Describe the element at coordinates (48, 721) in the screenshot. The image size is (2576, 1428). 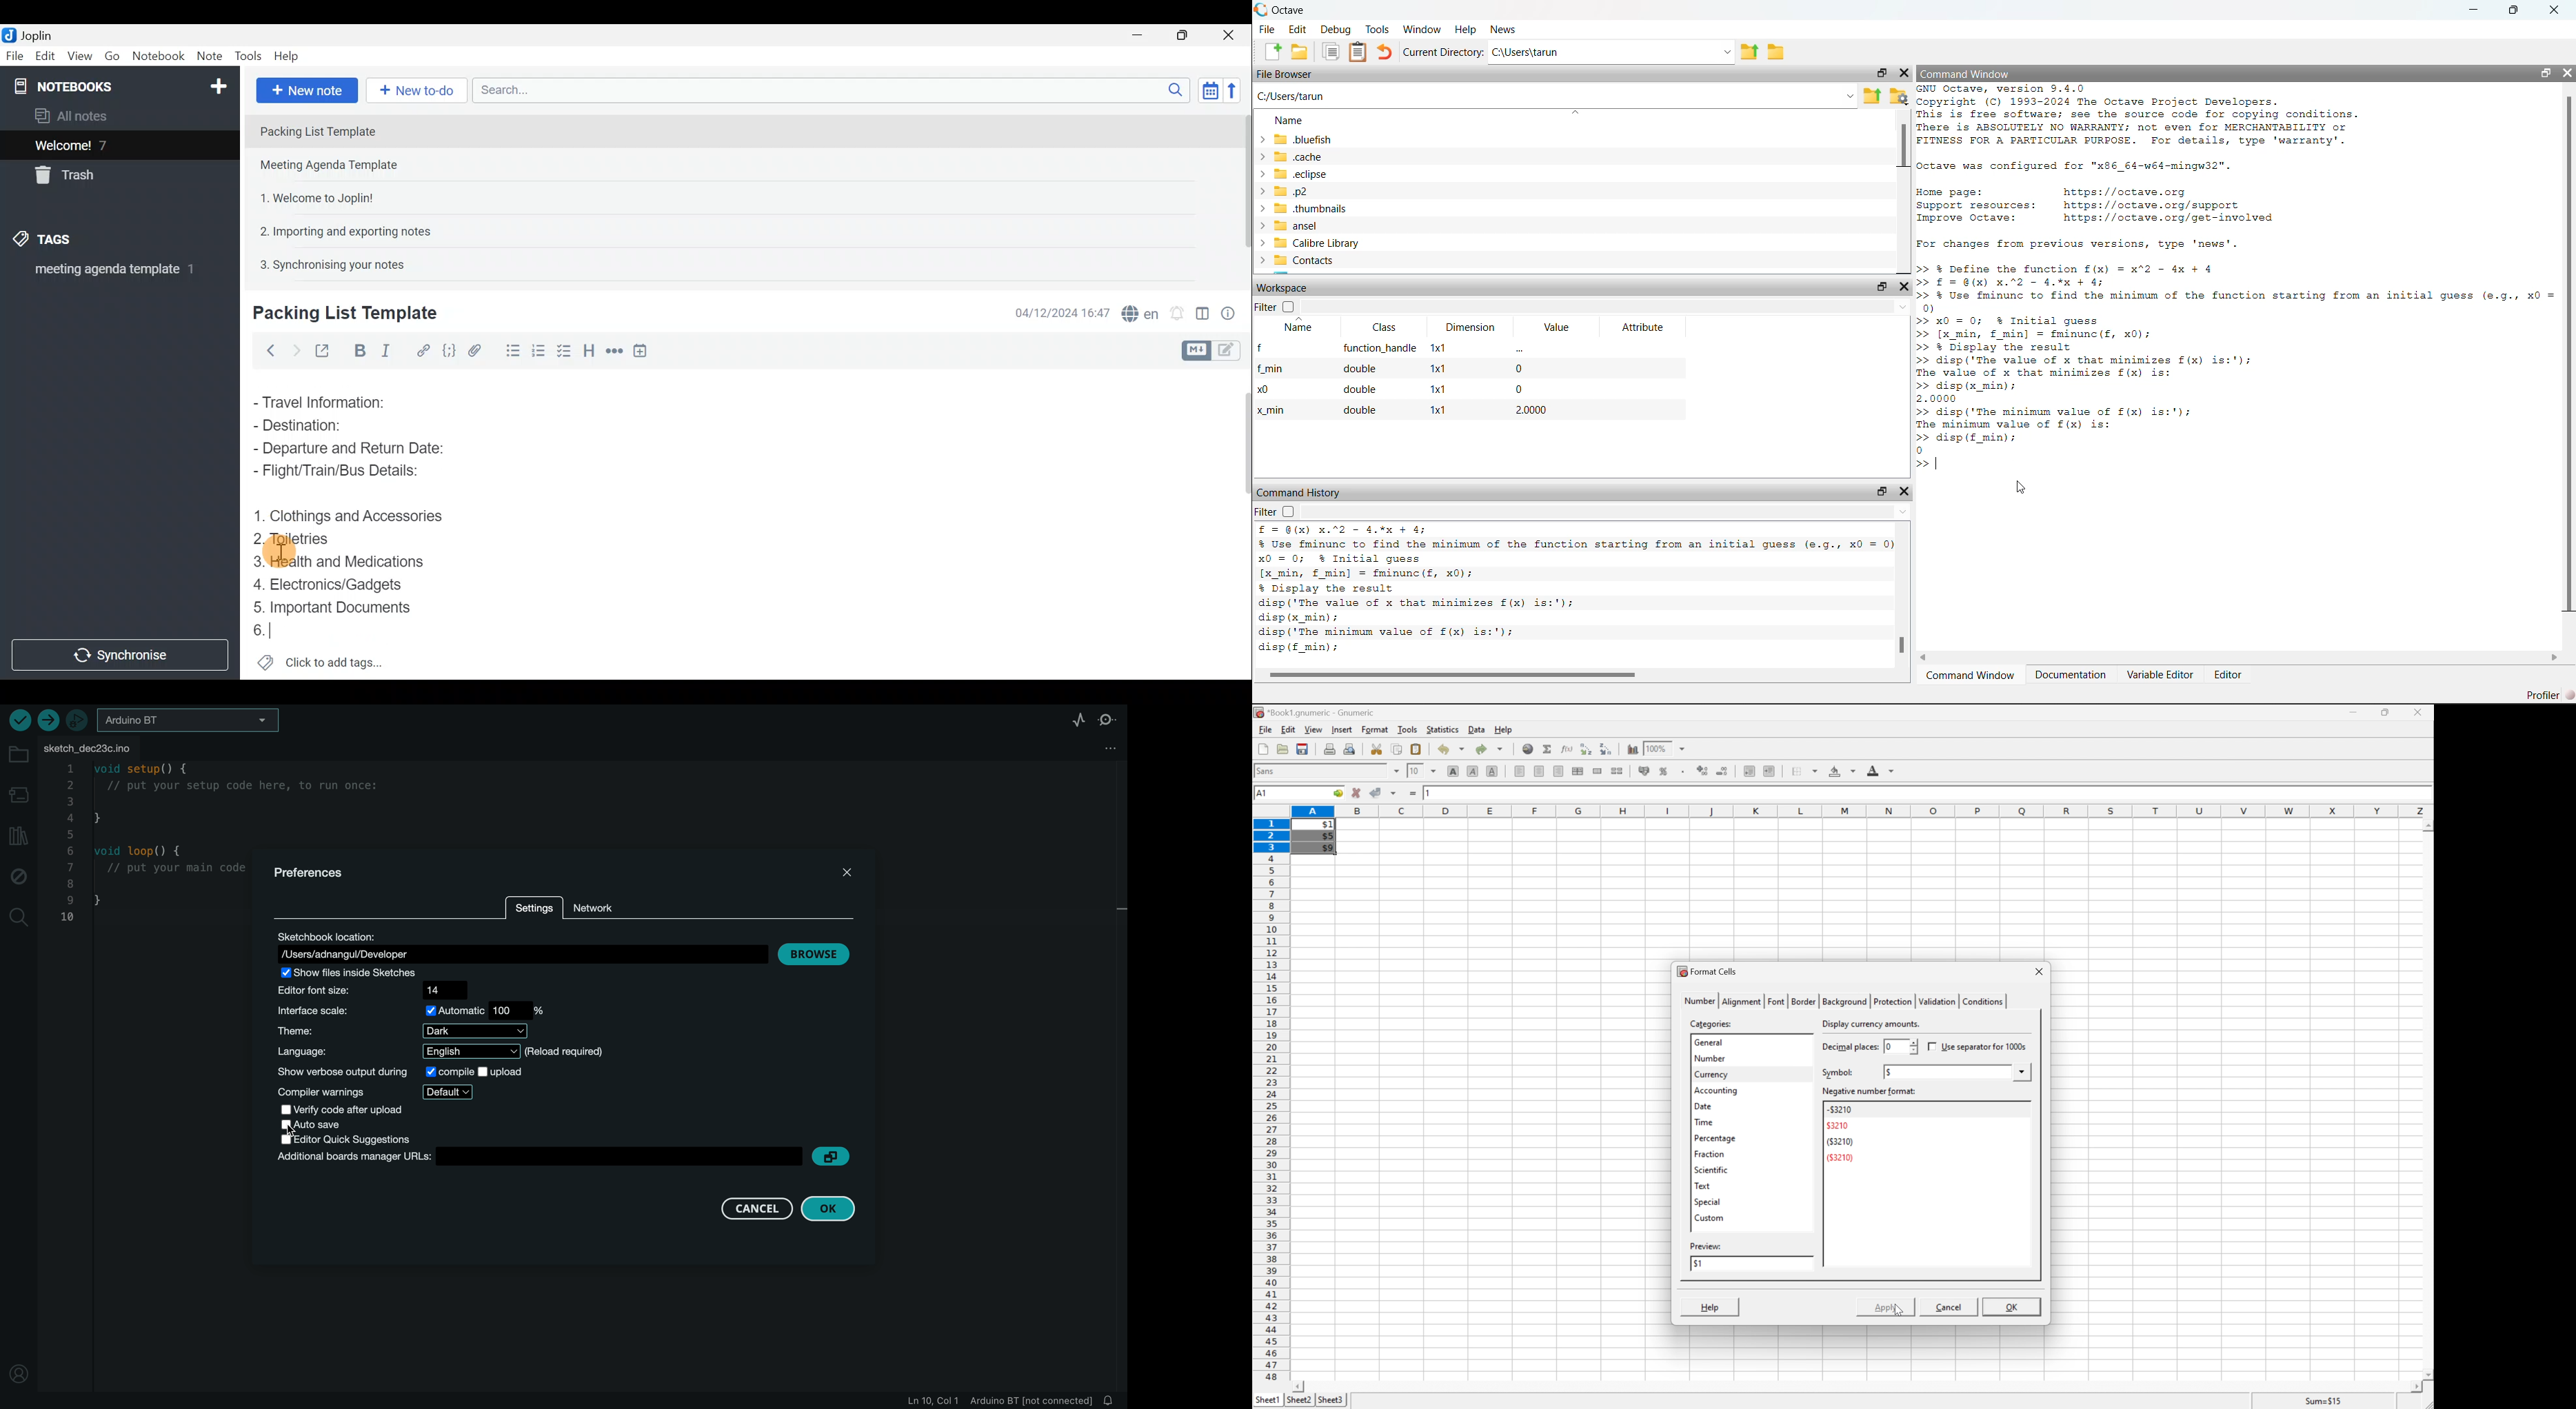
I see `upload` at that location.